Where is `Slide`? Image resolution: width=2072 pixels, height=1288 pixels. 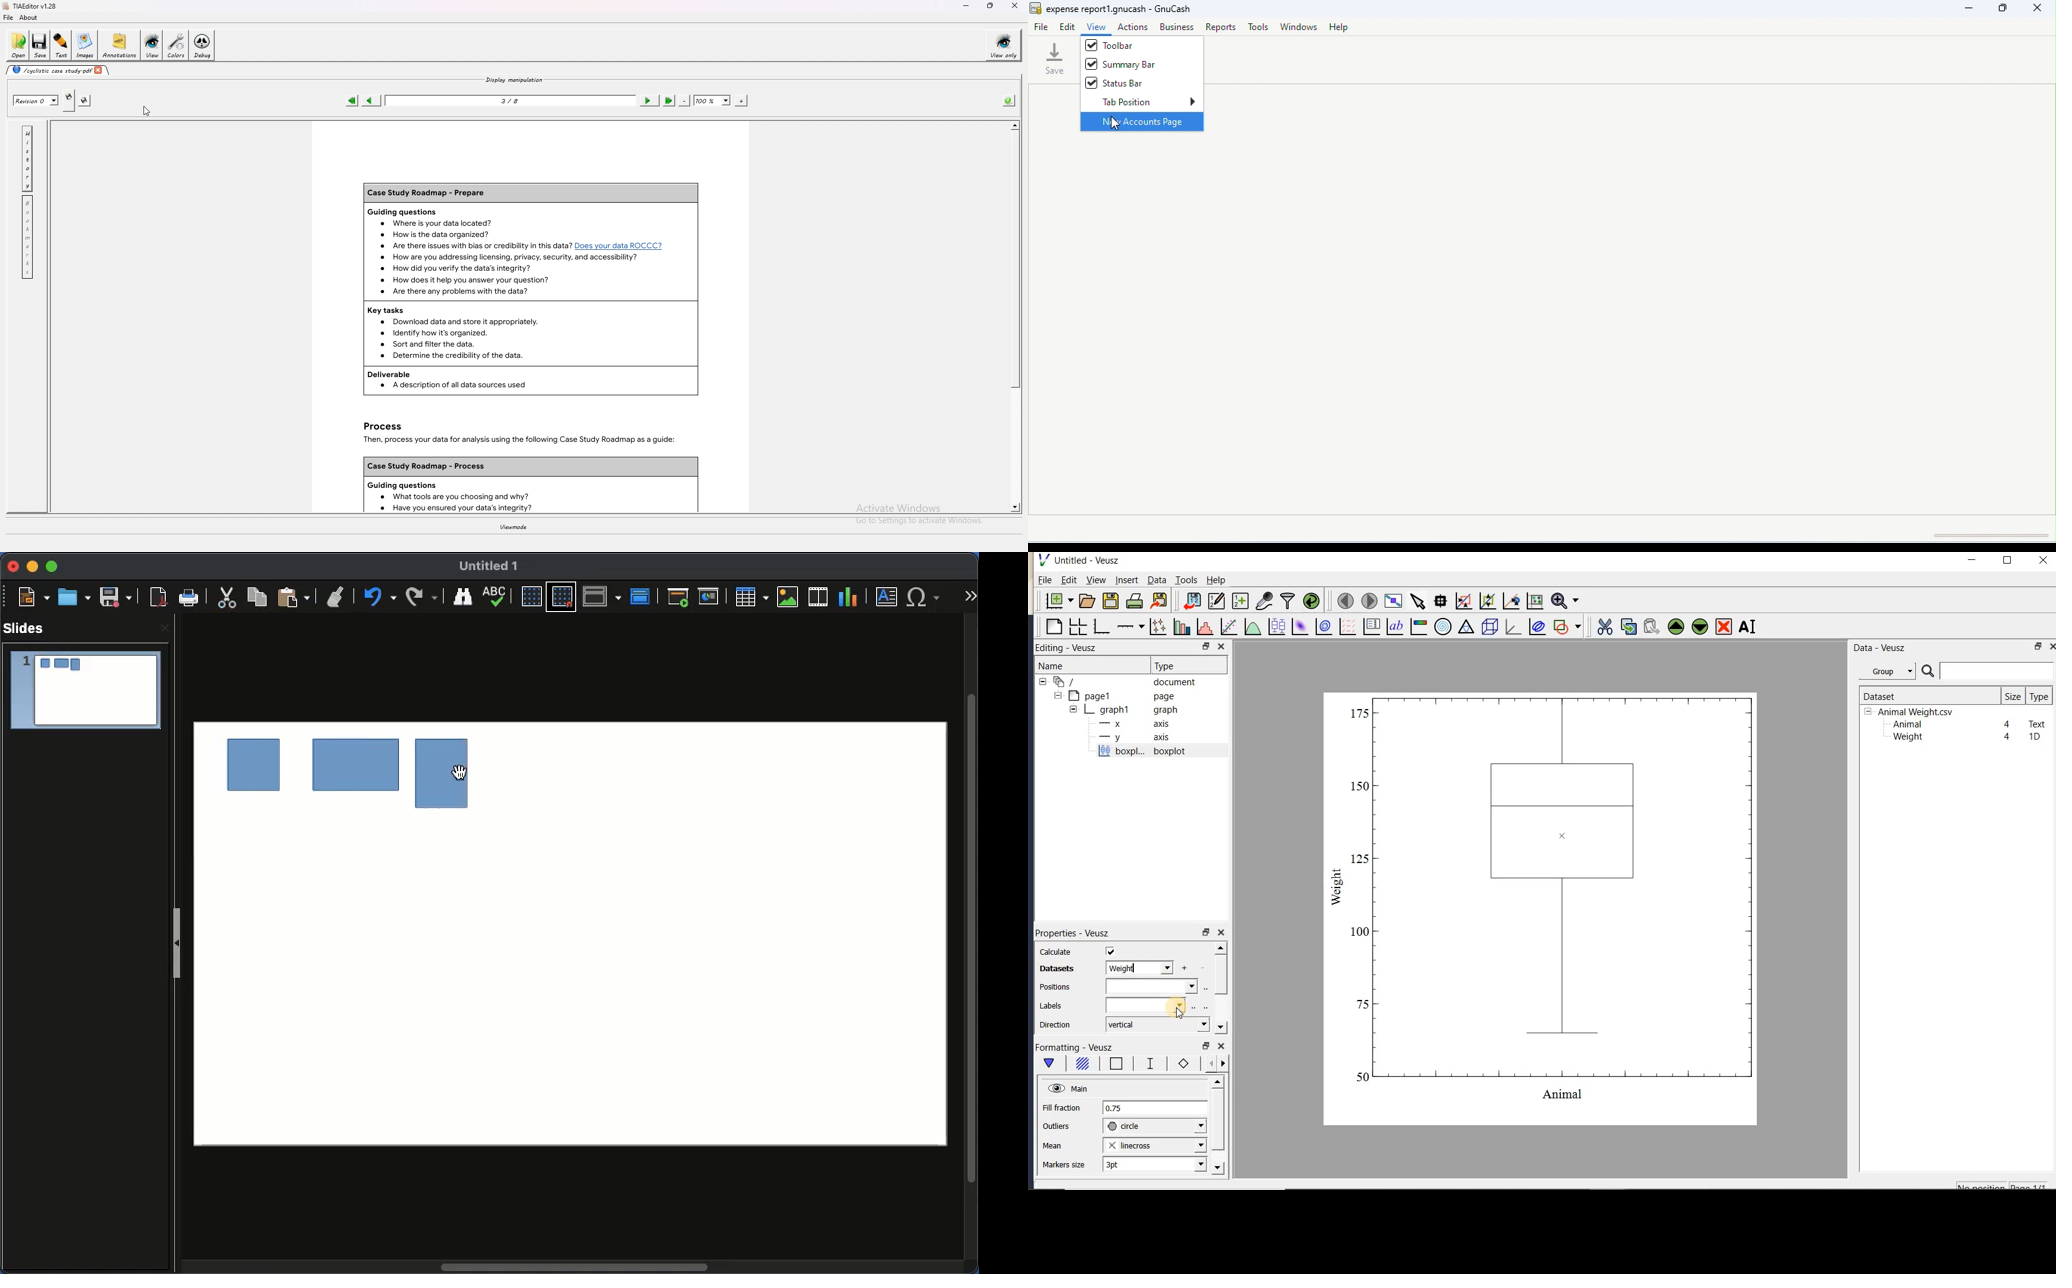
Slide is located at coordinates (85, 690).